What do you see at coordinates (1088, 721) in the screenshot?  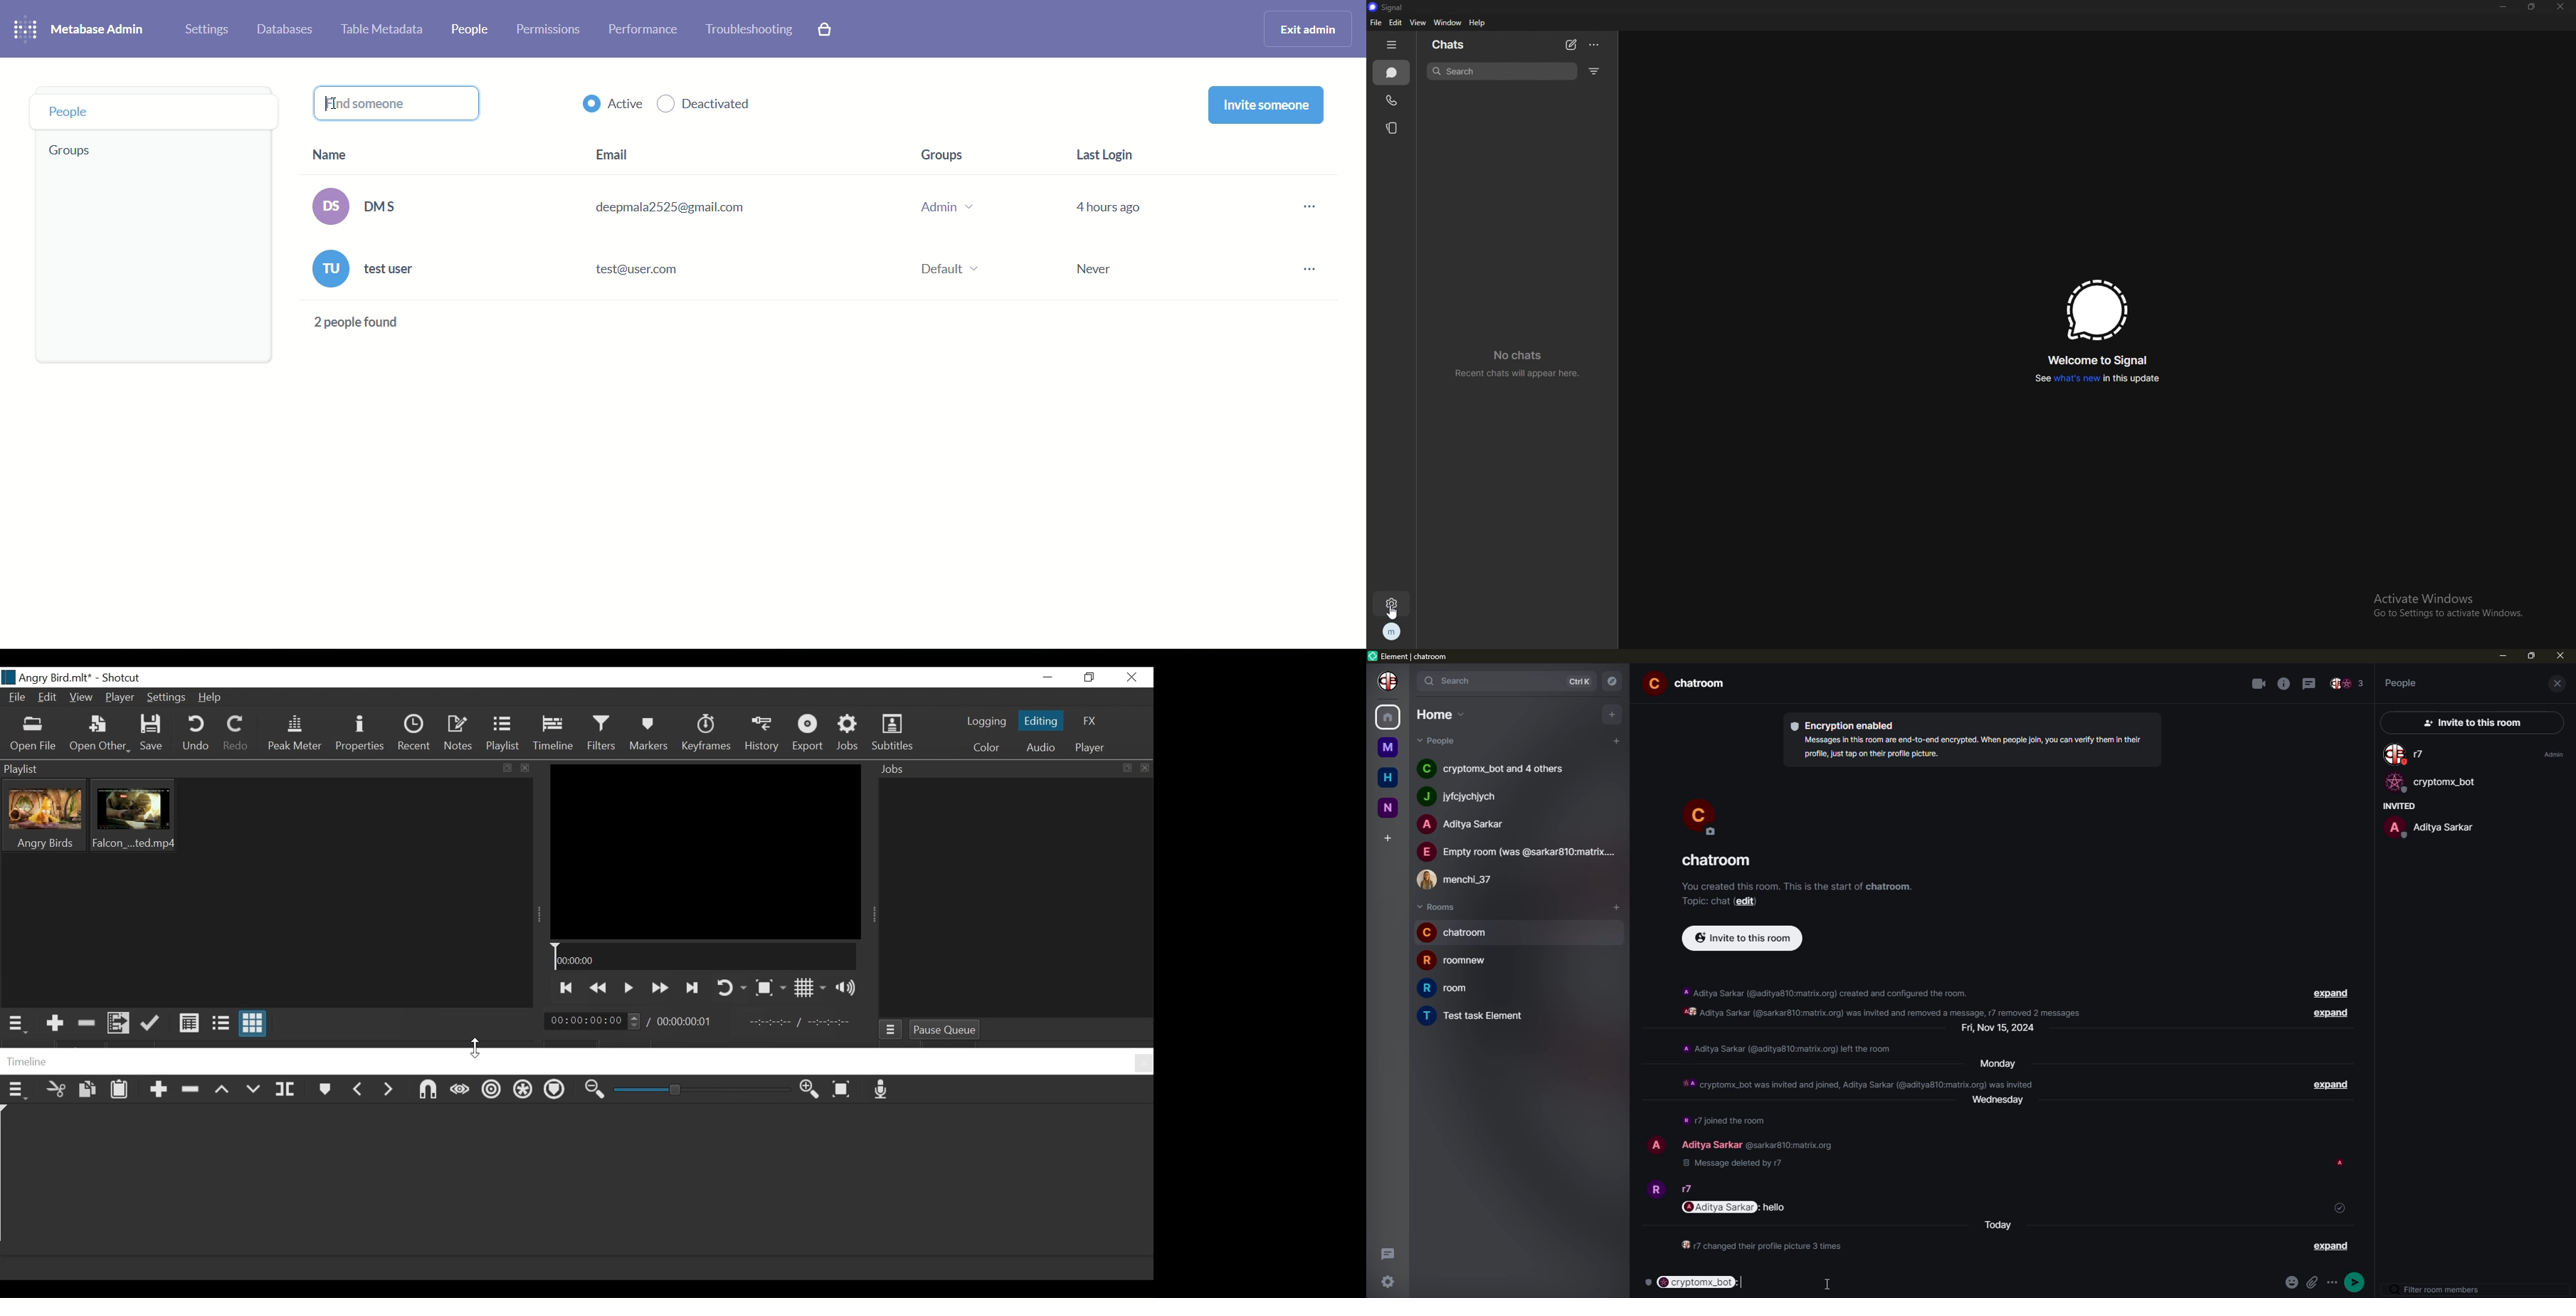 I see `FX` at bounding box center [1088, 721].